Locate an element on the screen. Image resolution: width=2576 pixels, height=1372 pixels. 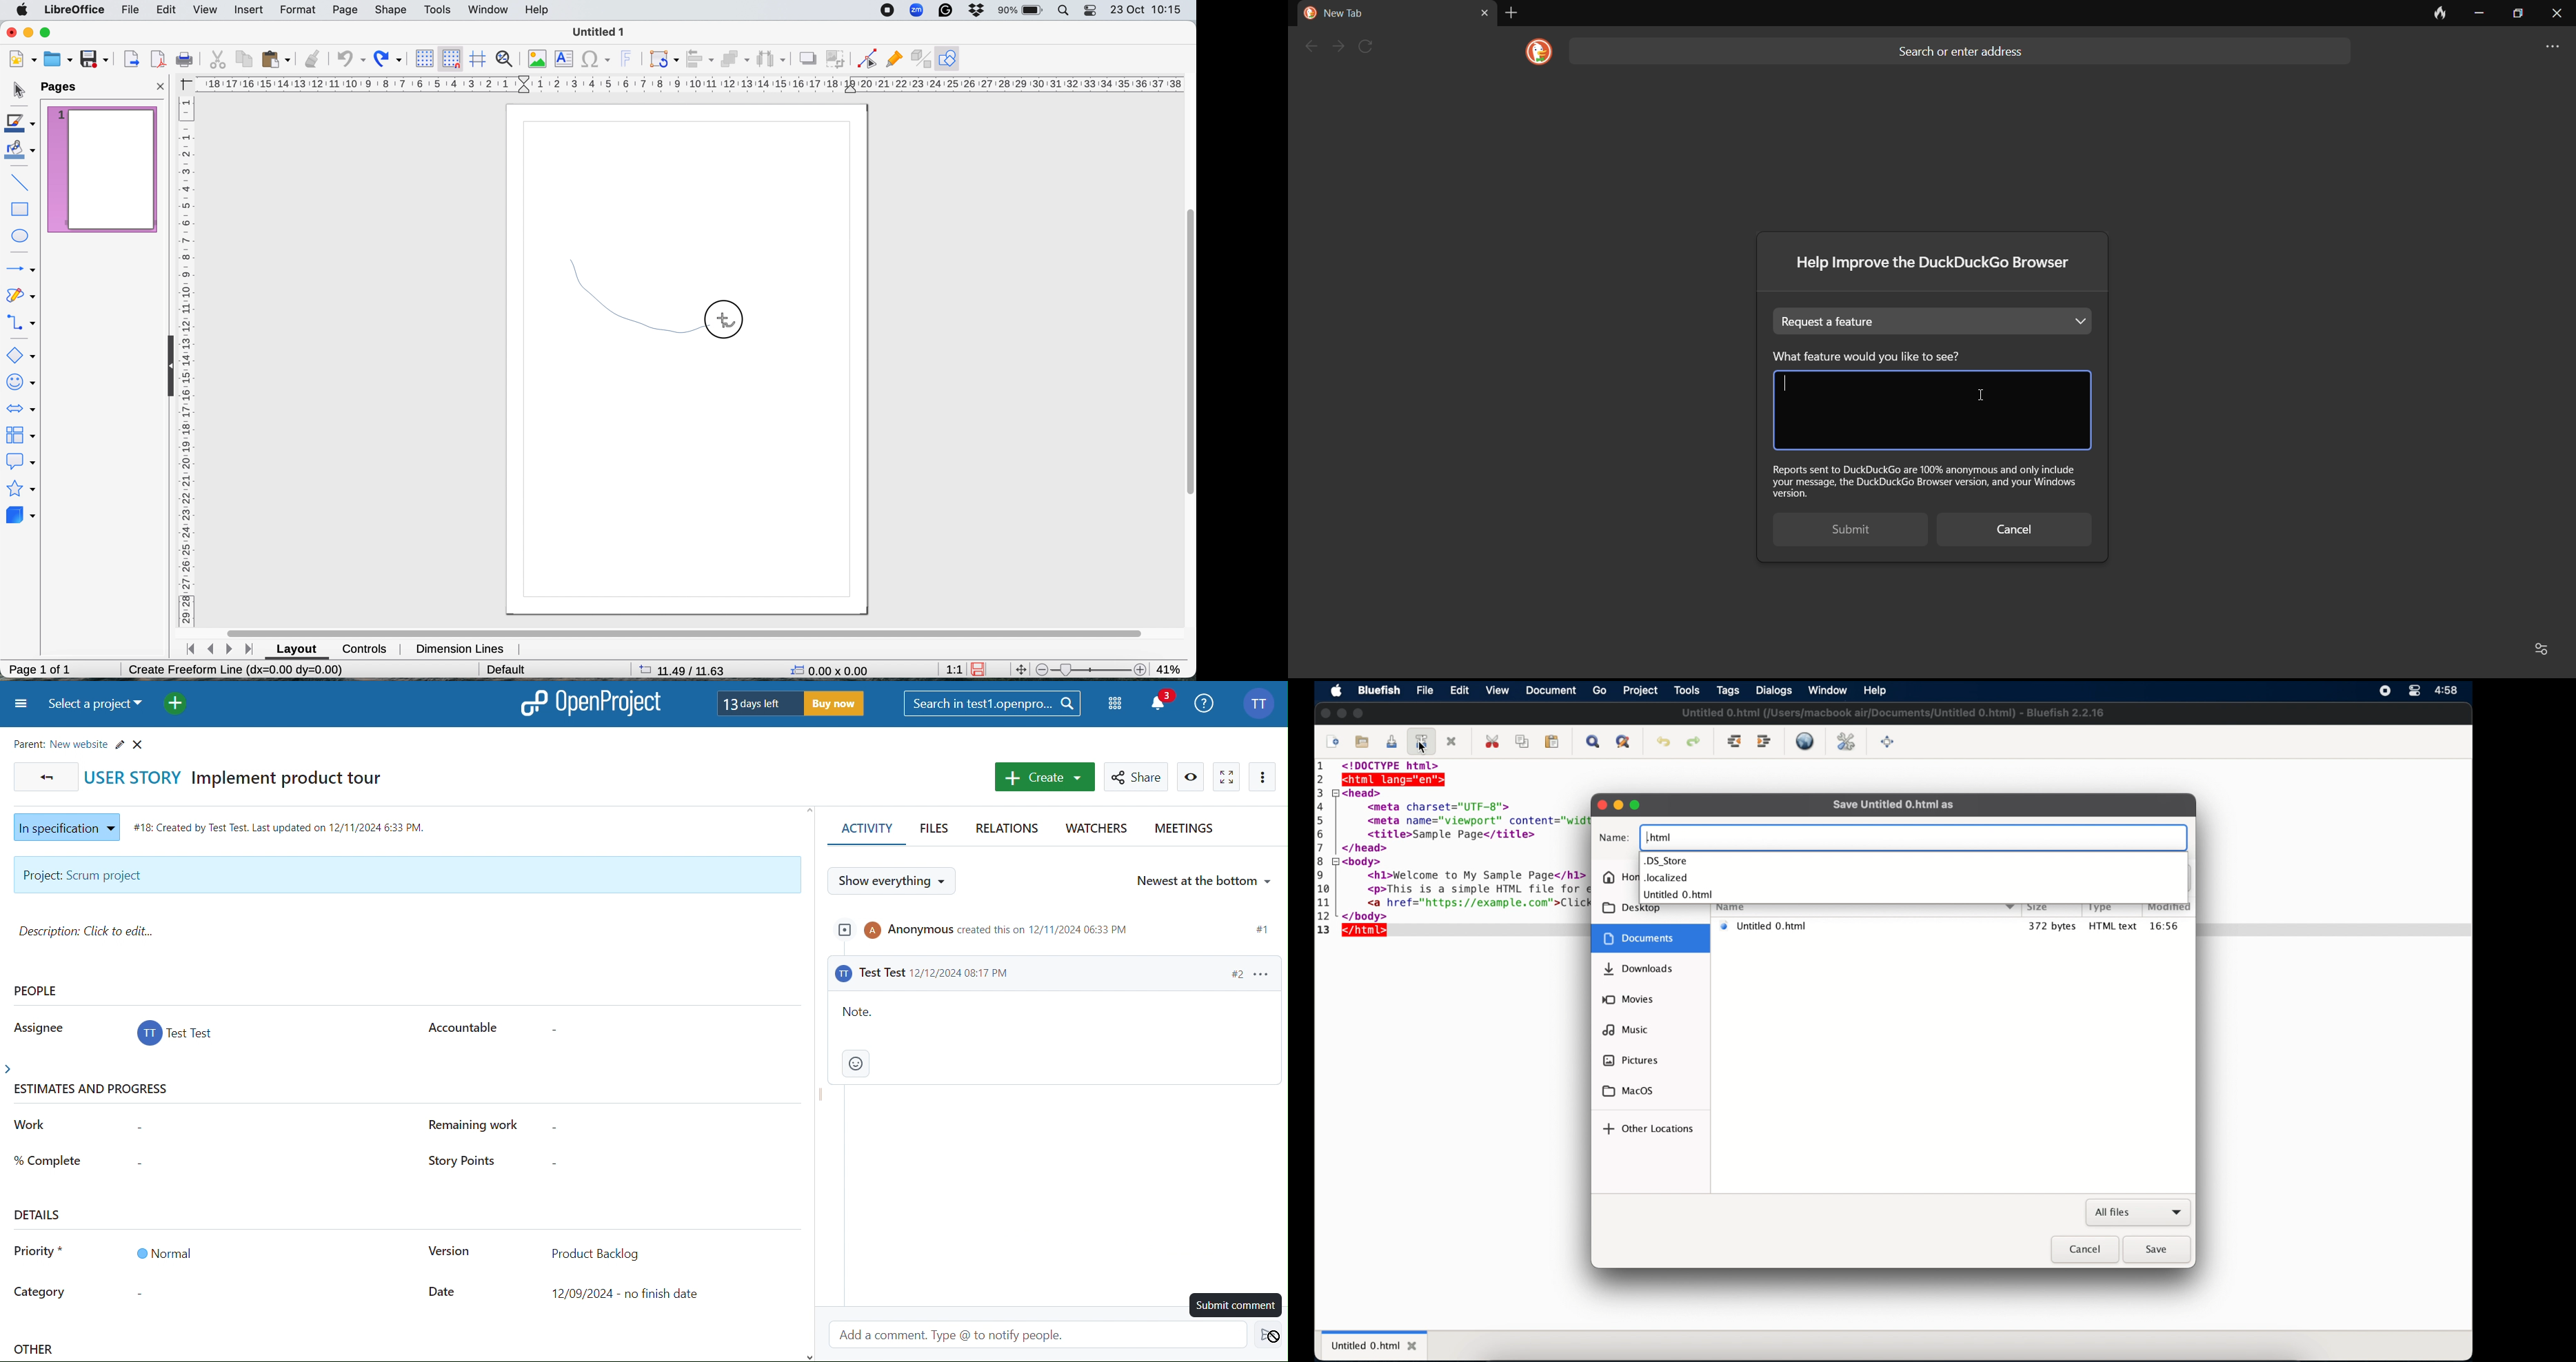
9 is located at coordinates (1321, 875).